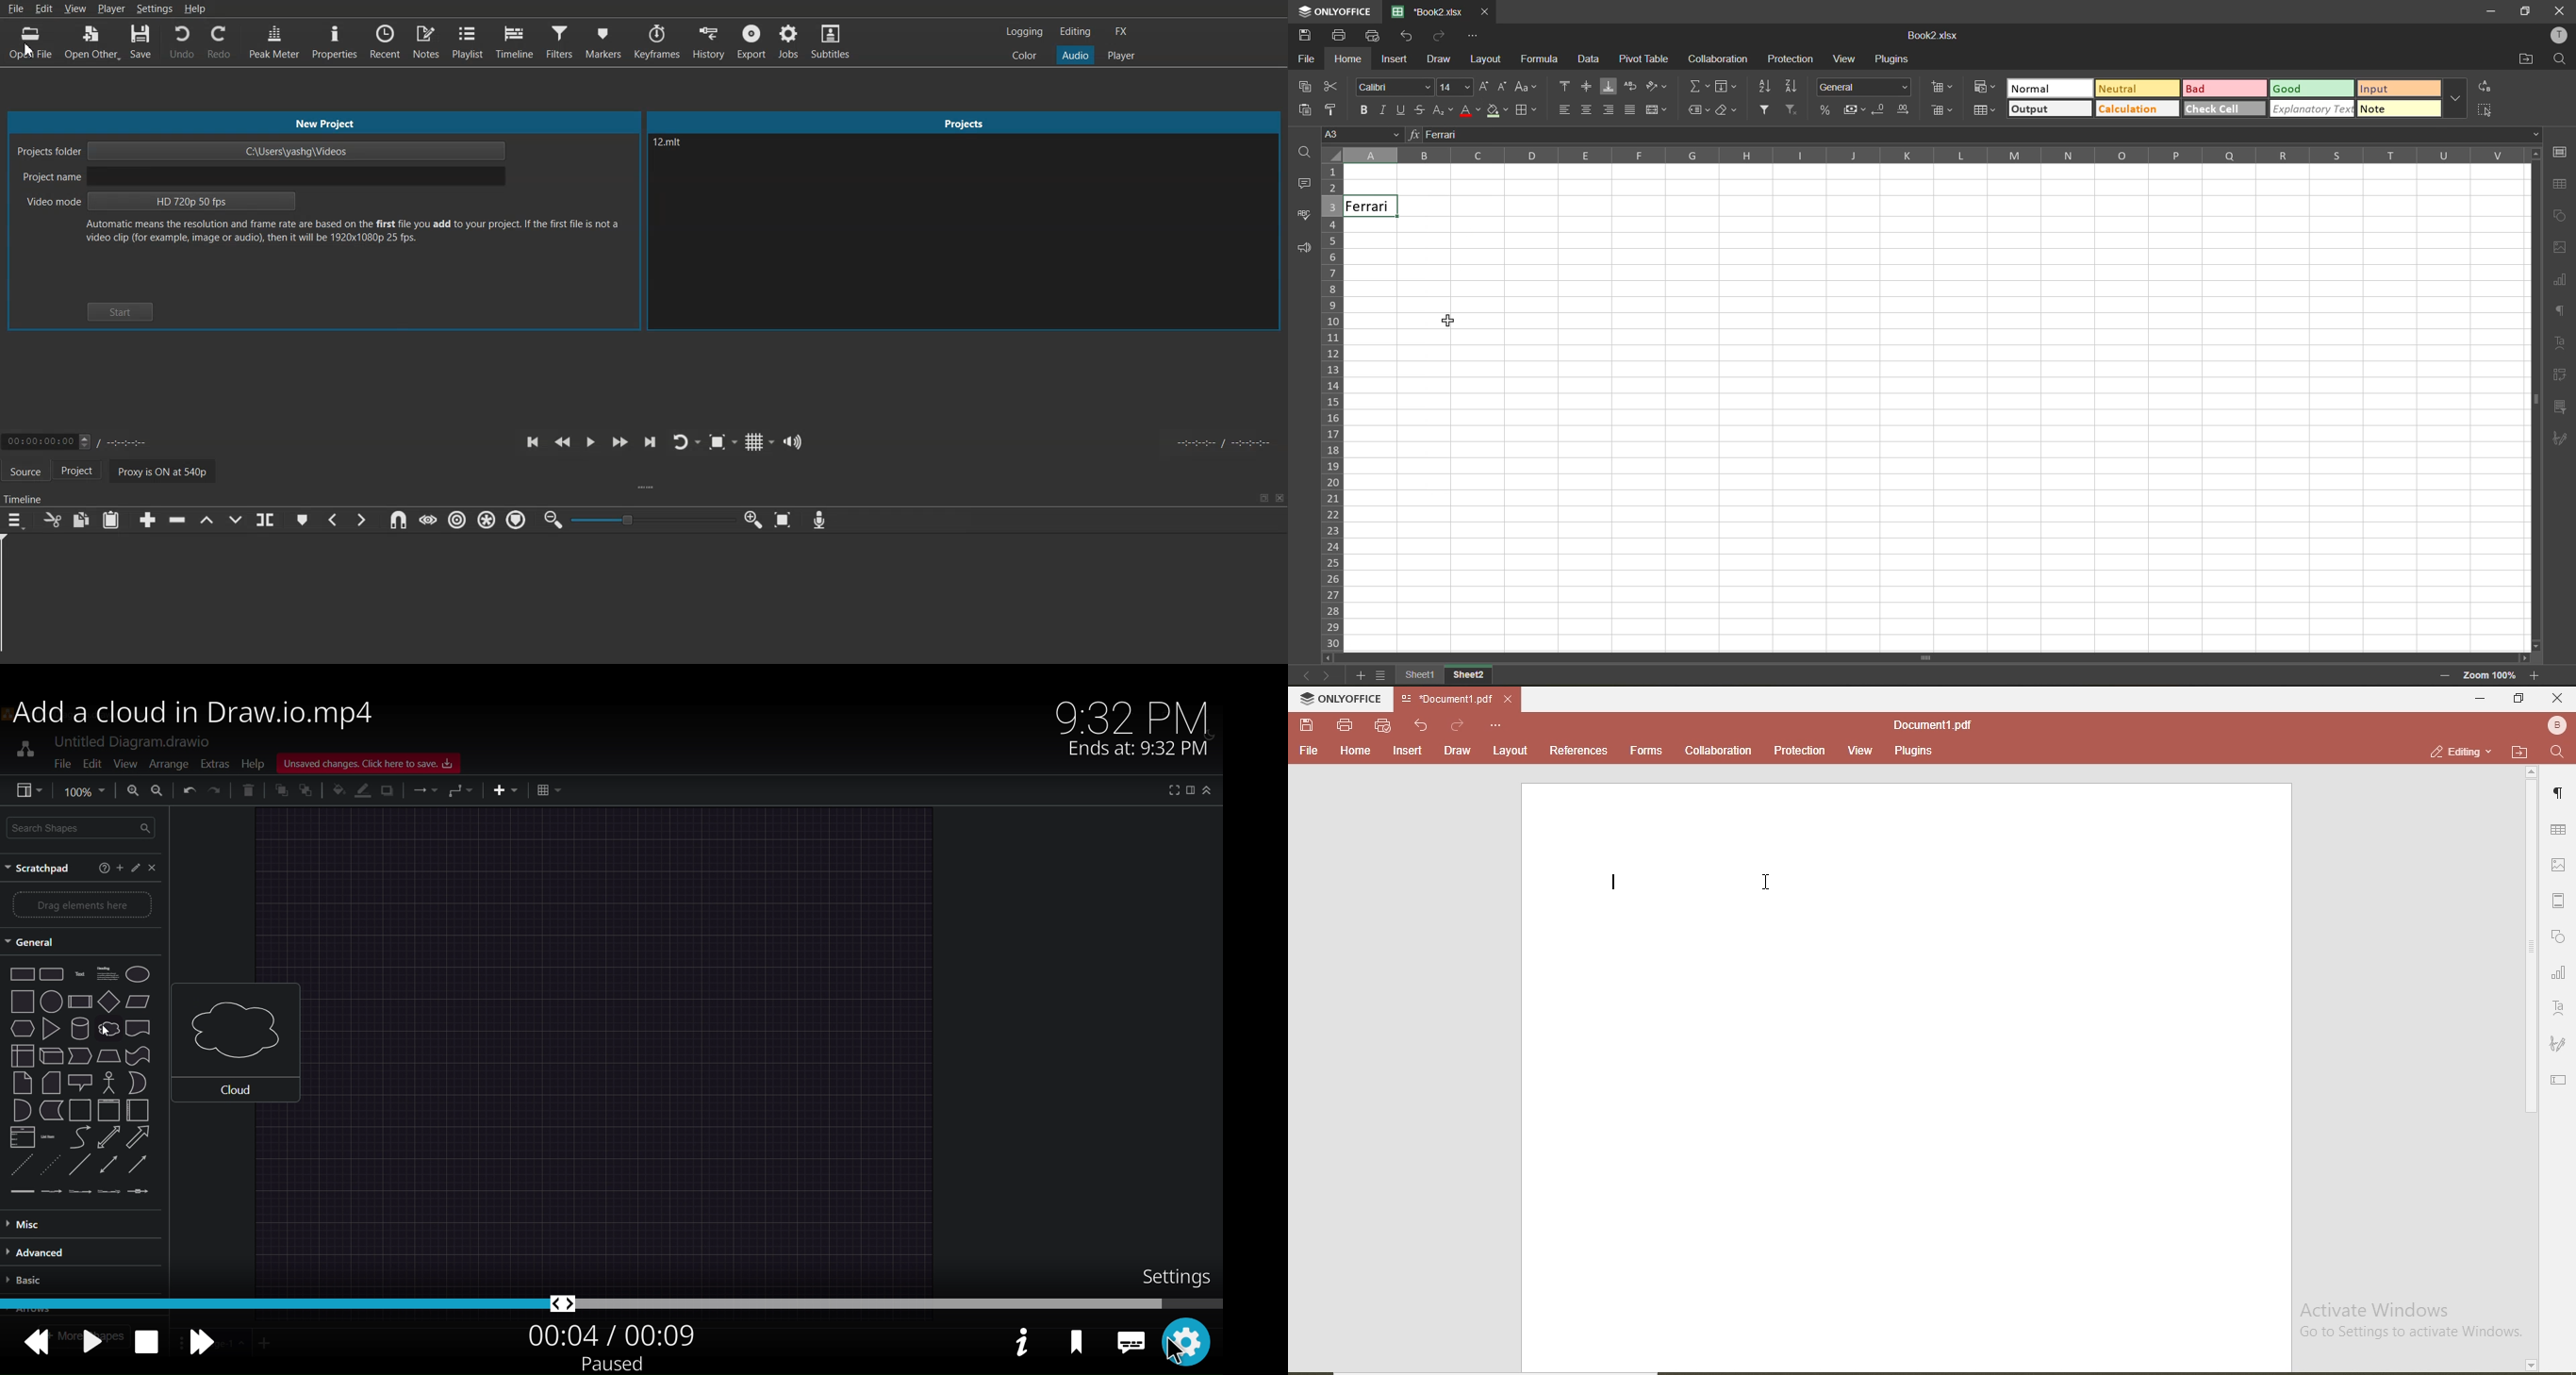  I want to click on formula, so click(1542, 60).